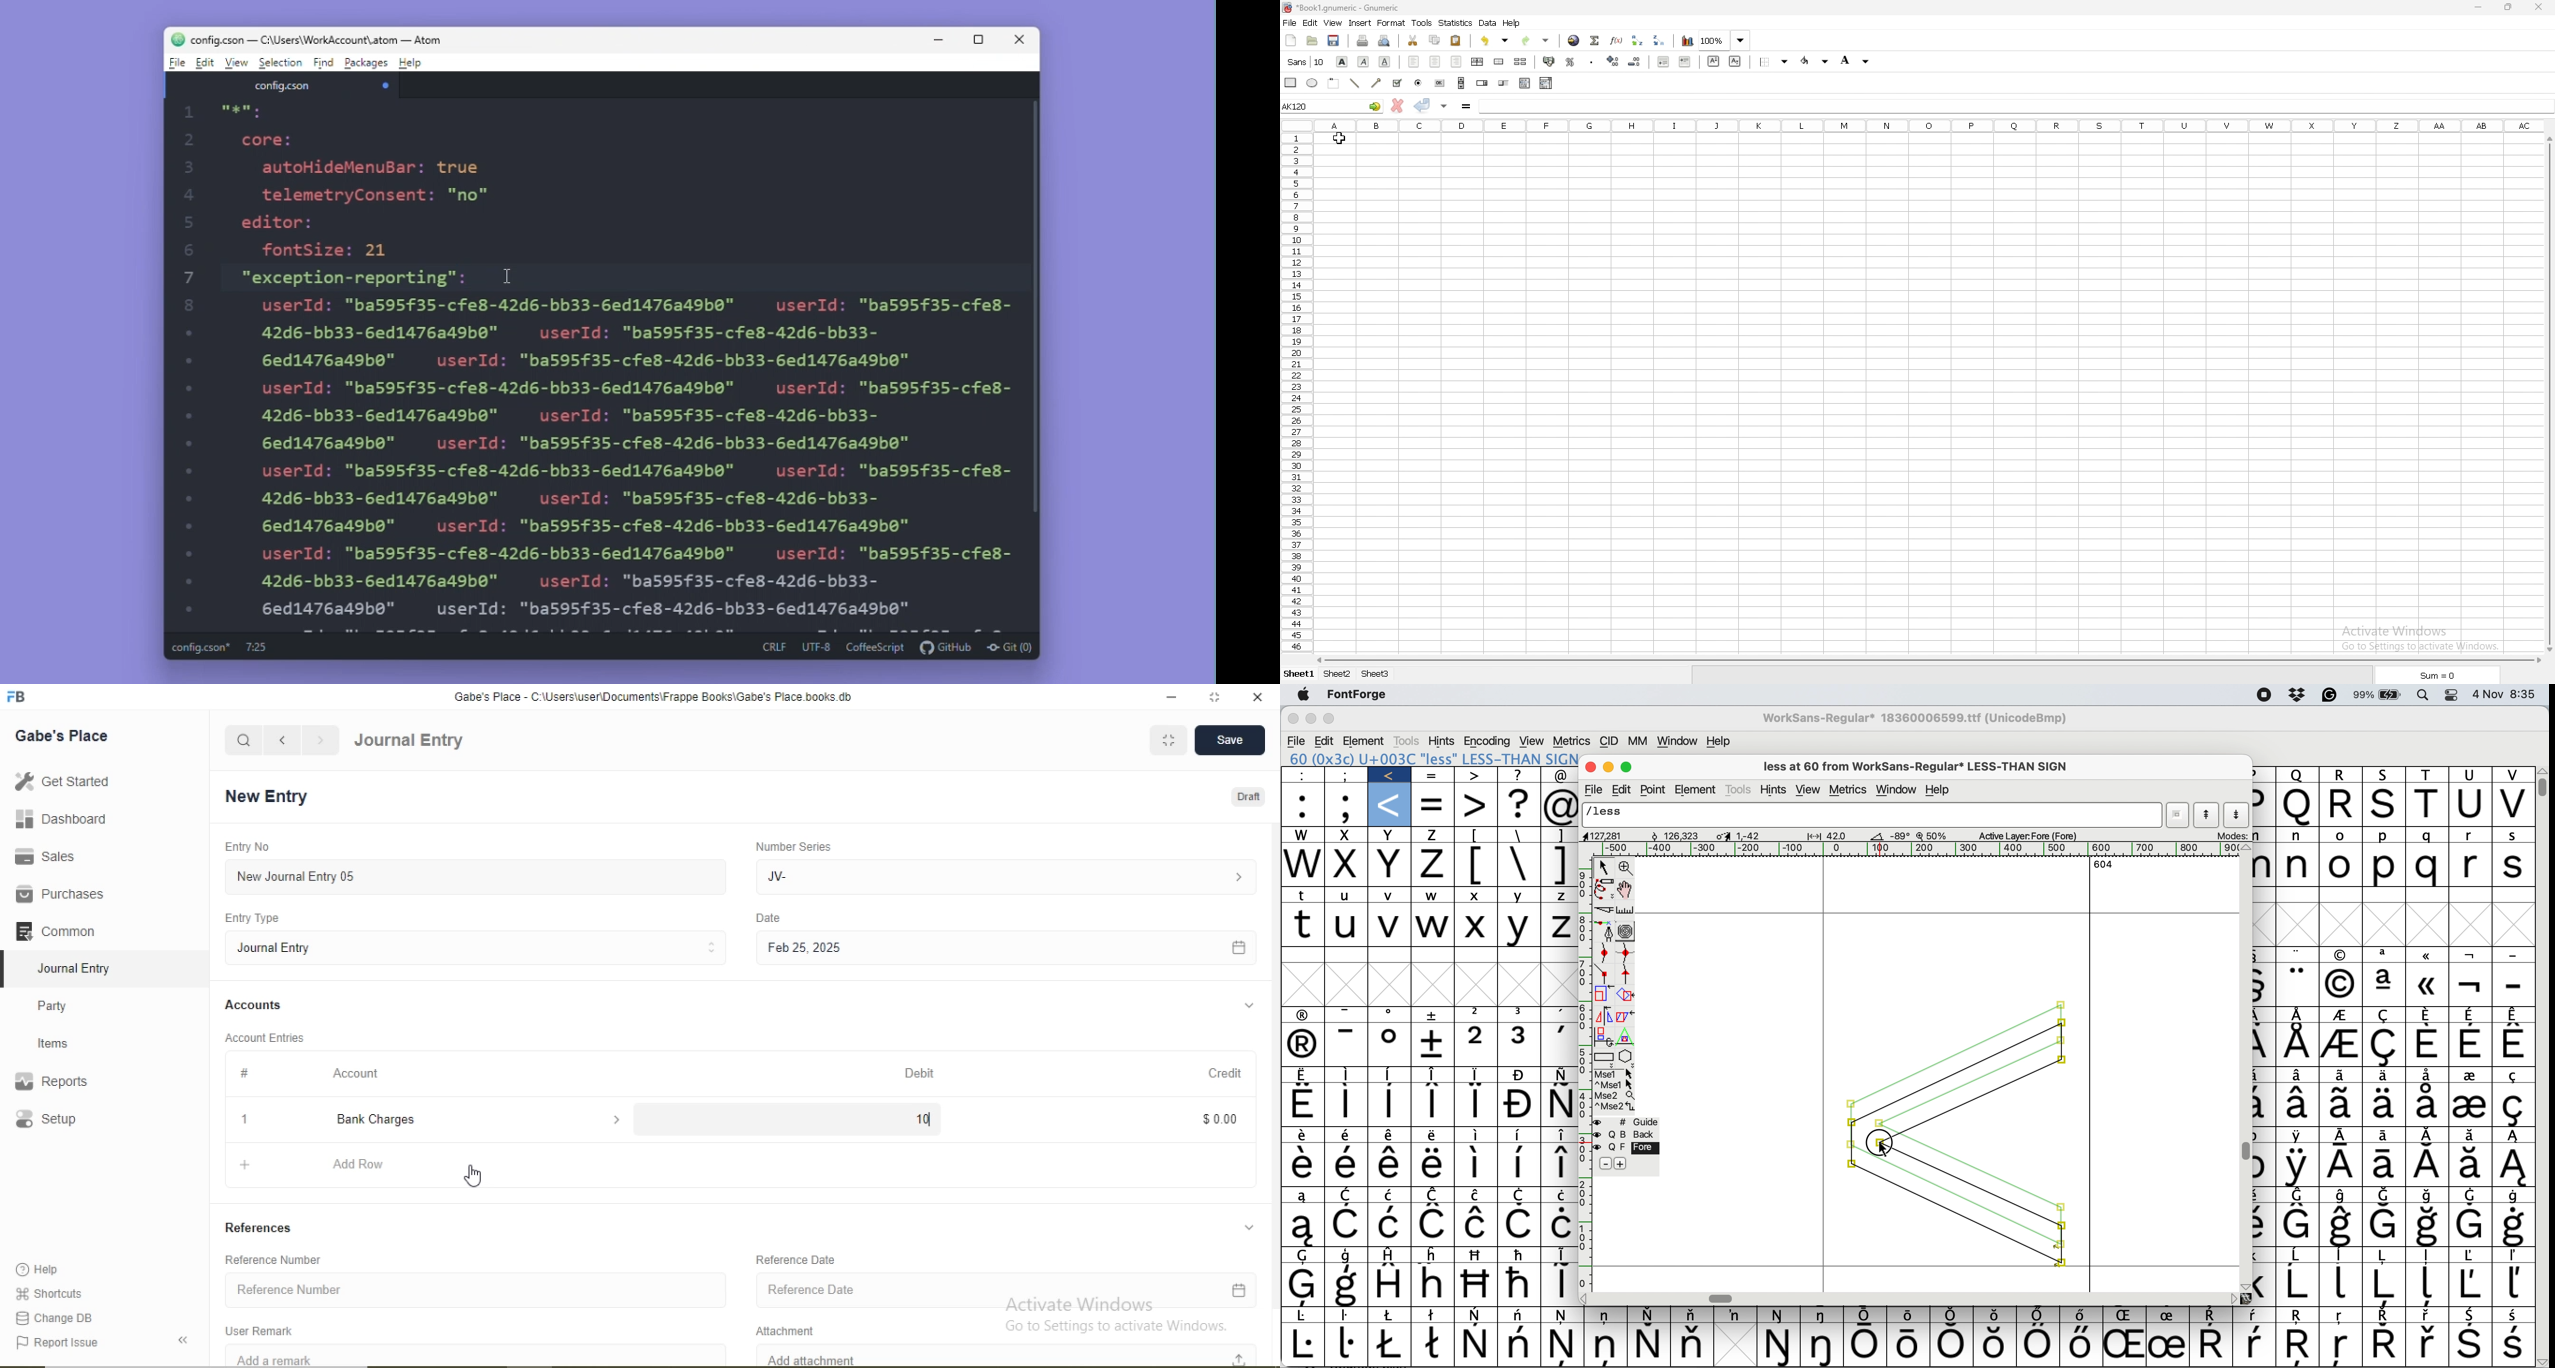  What do you see at coordinates (2425, 696) in the screenshot?
I see `spotlight searcg` at bounding box center [2425, 696].